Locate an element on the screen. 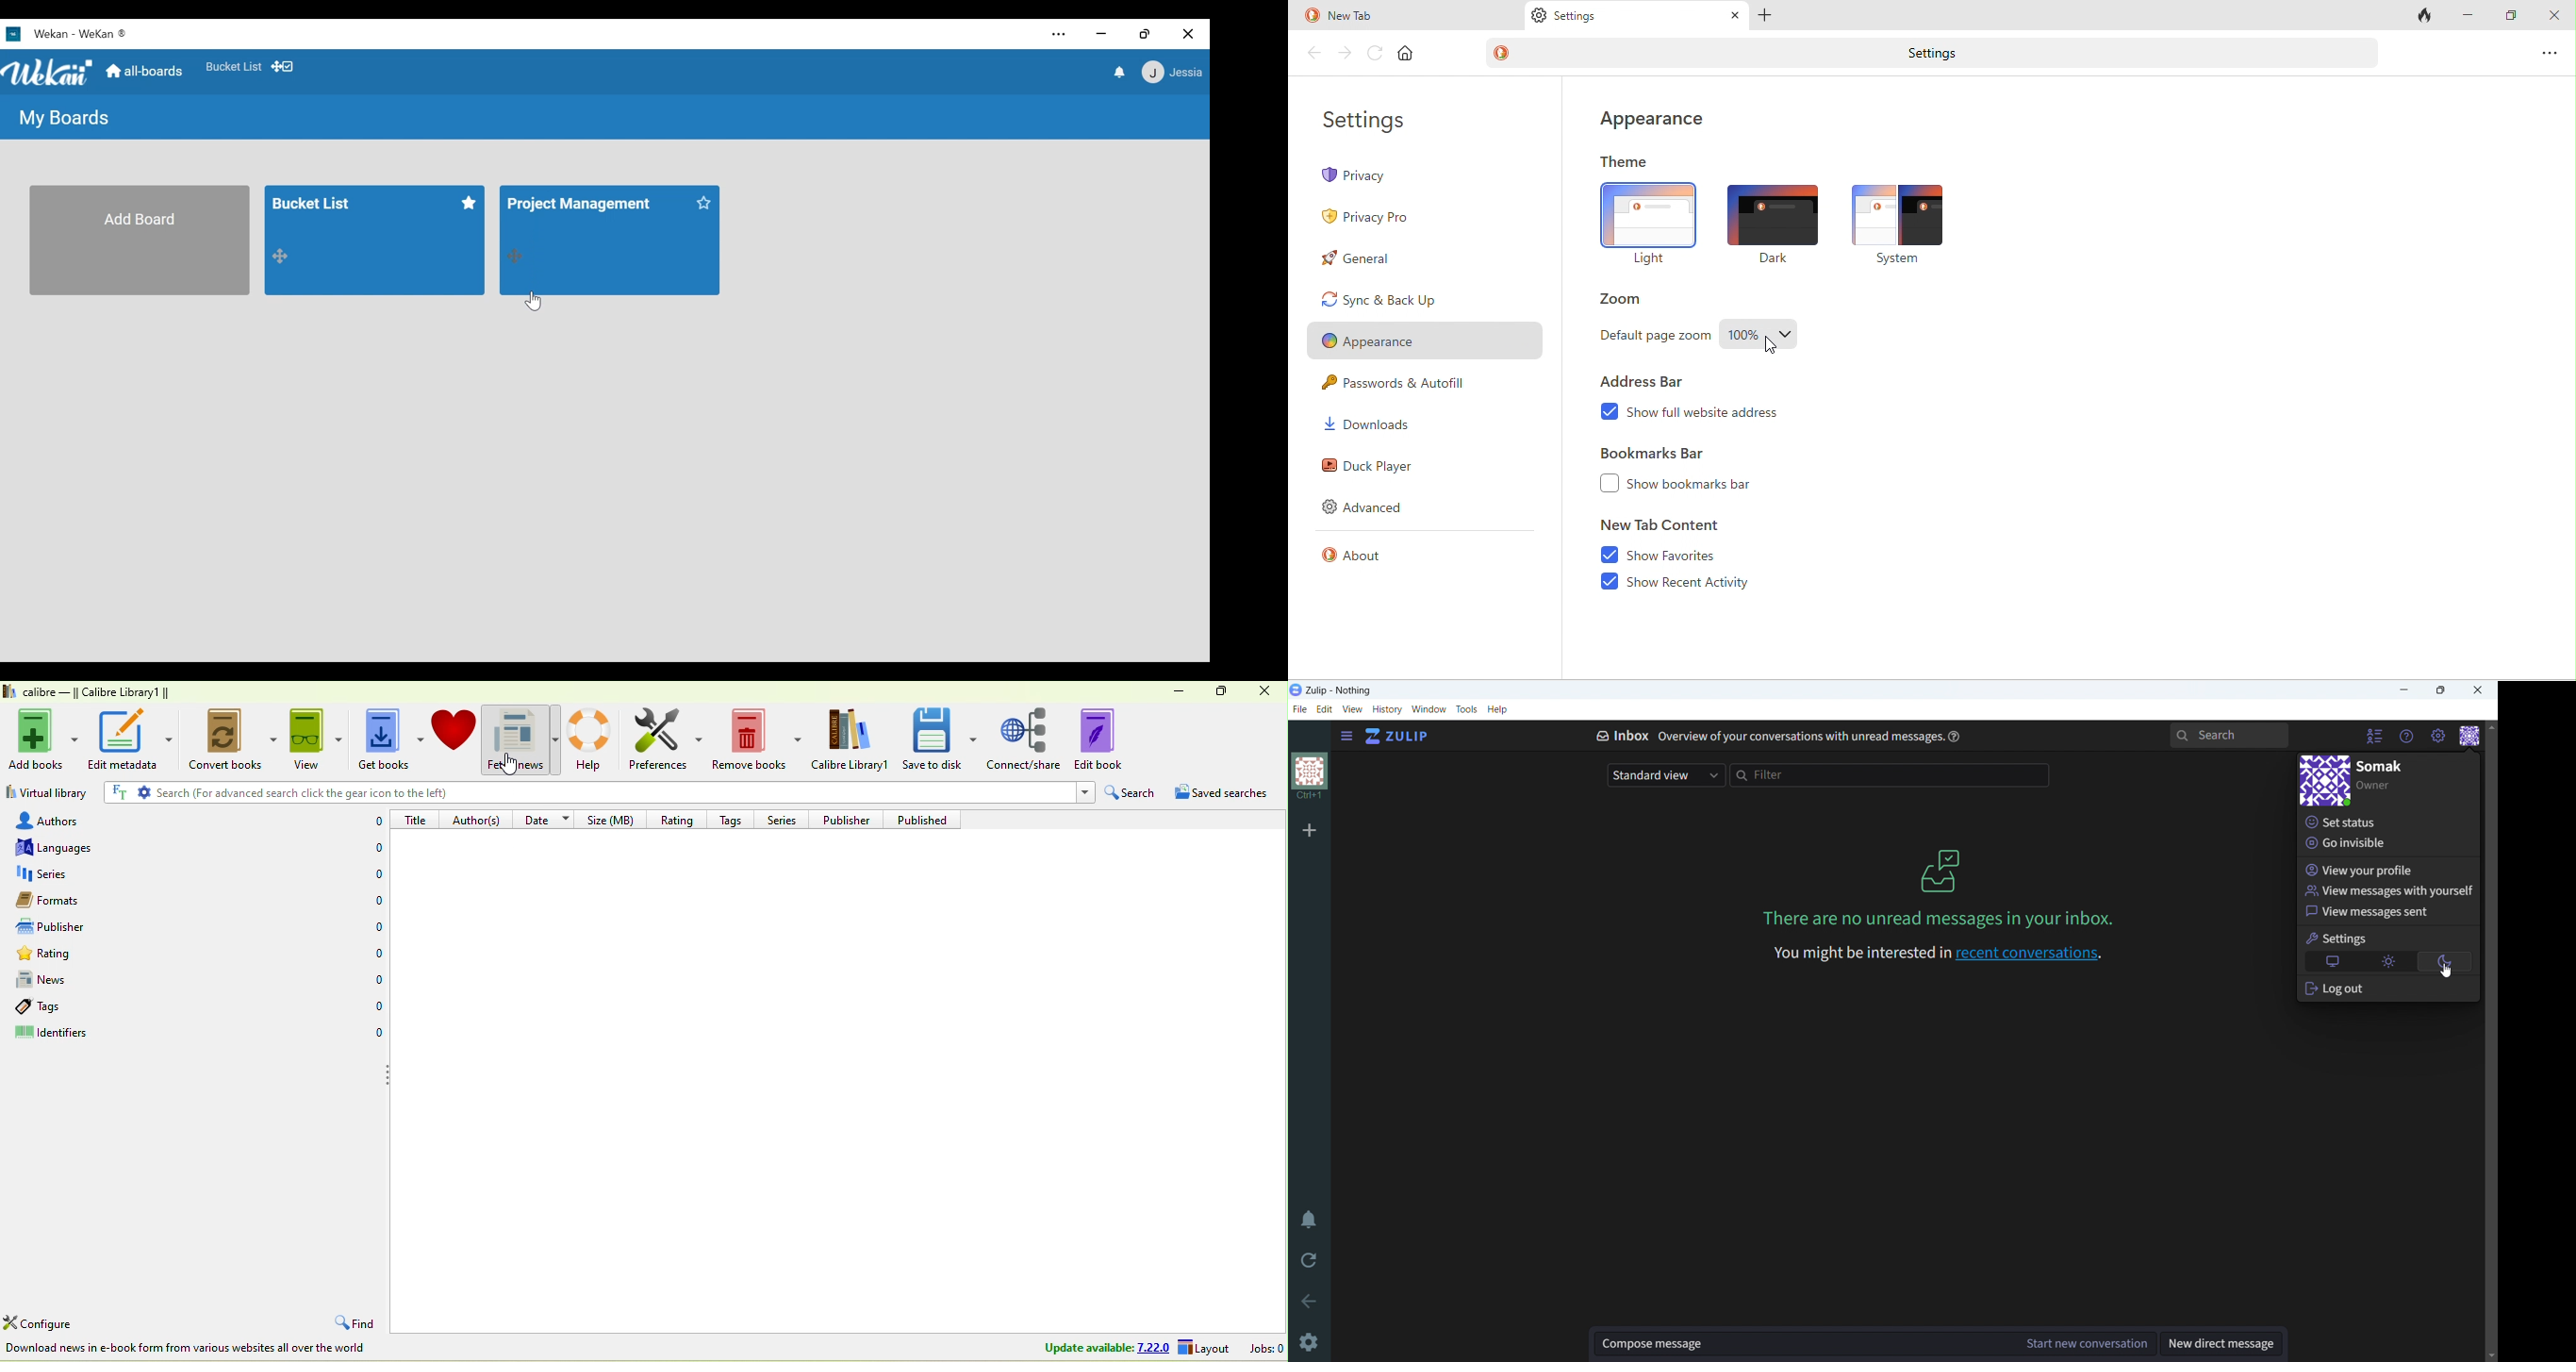 This screenshot has height=1372, width=2576. view your profile is located at coordinates (2387, 869).